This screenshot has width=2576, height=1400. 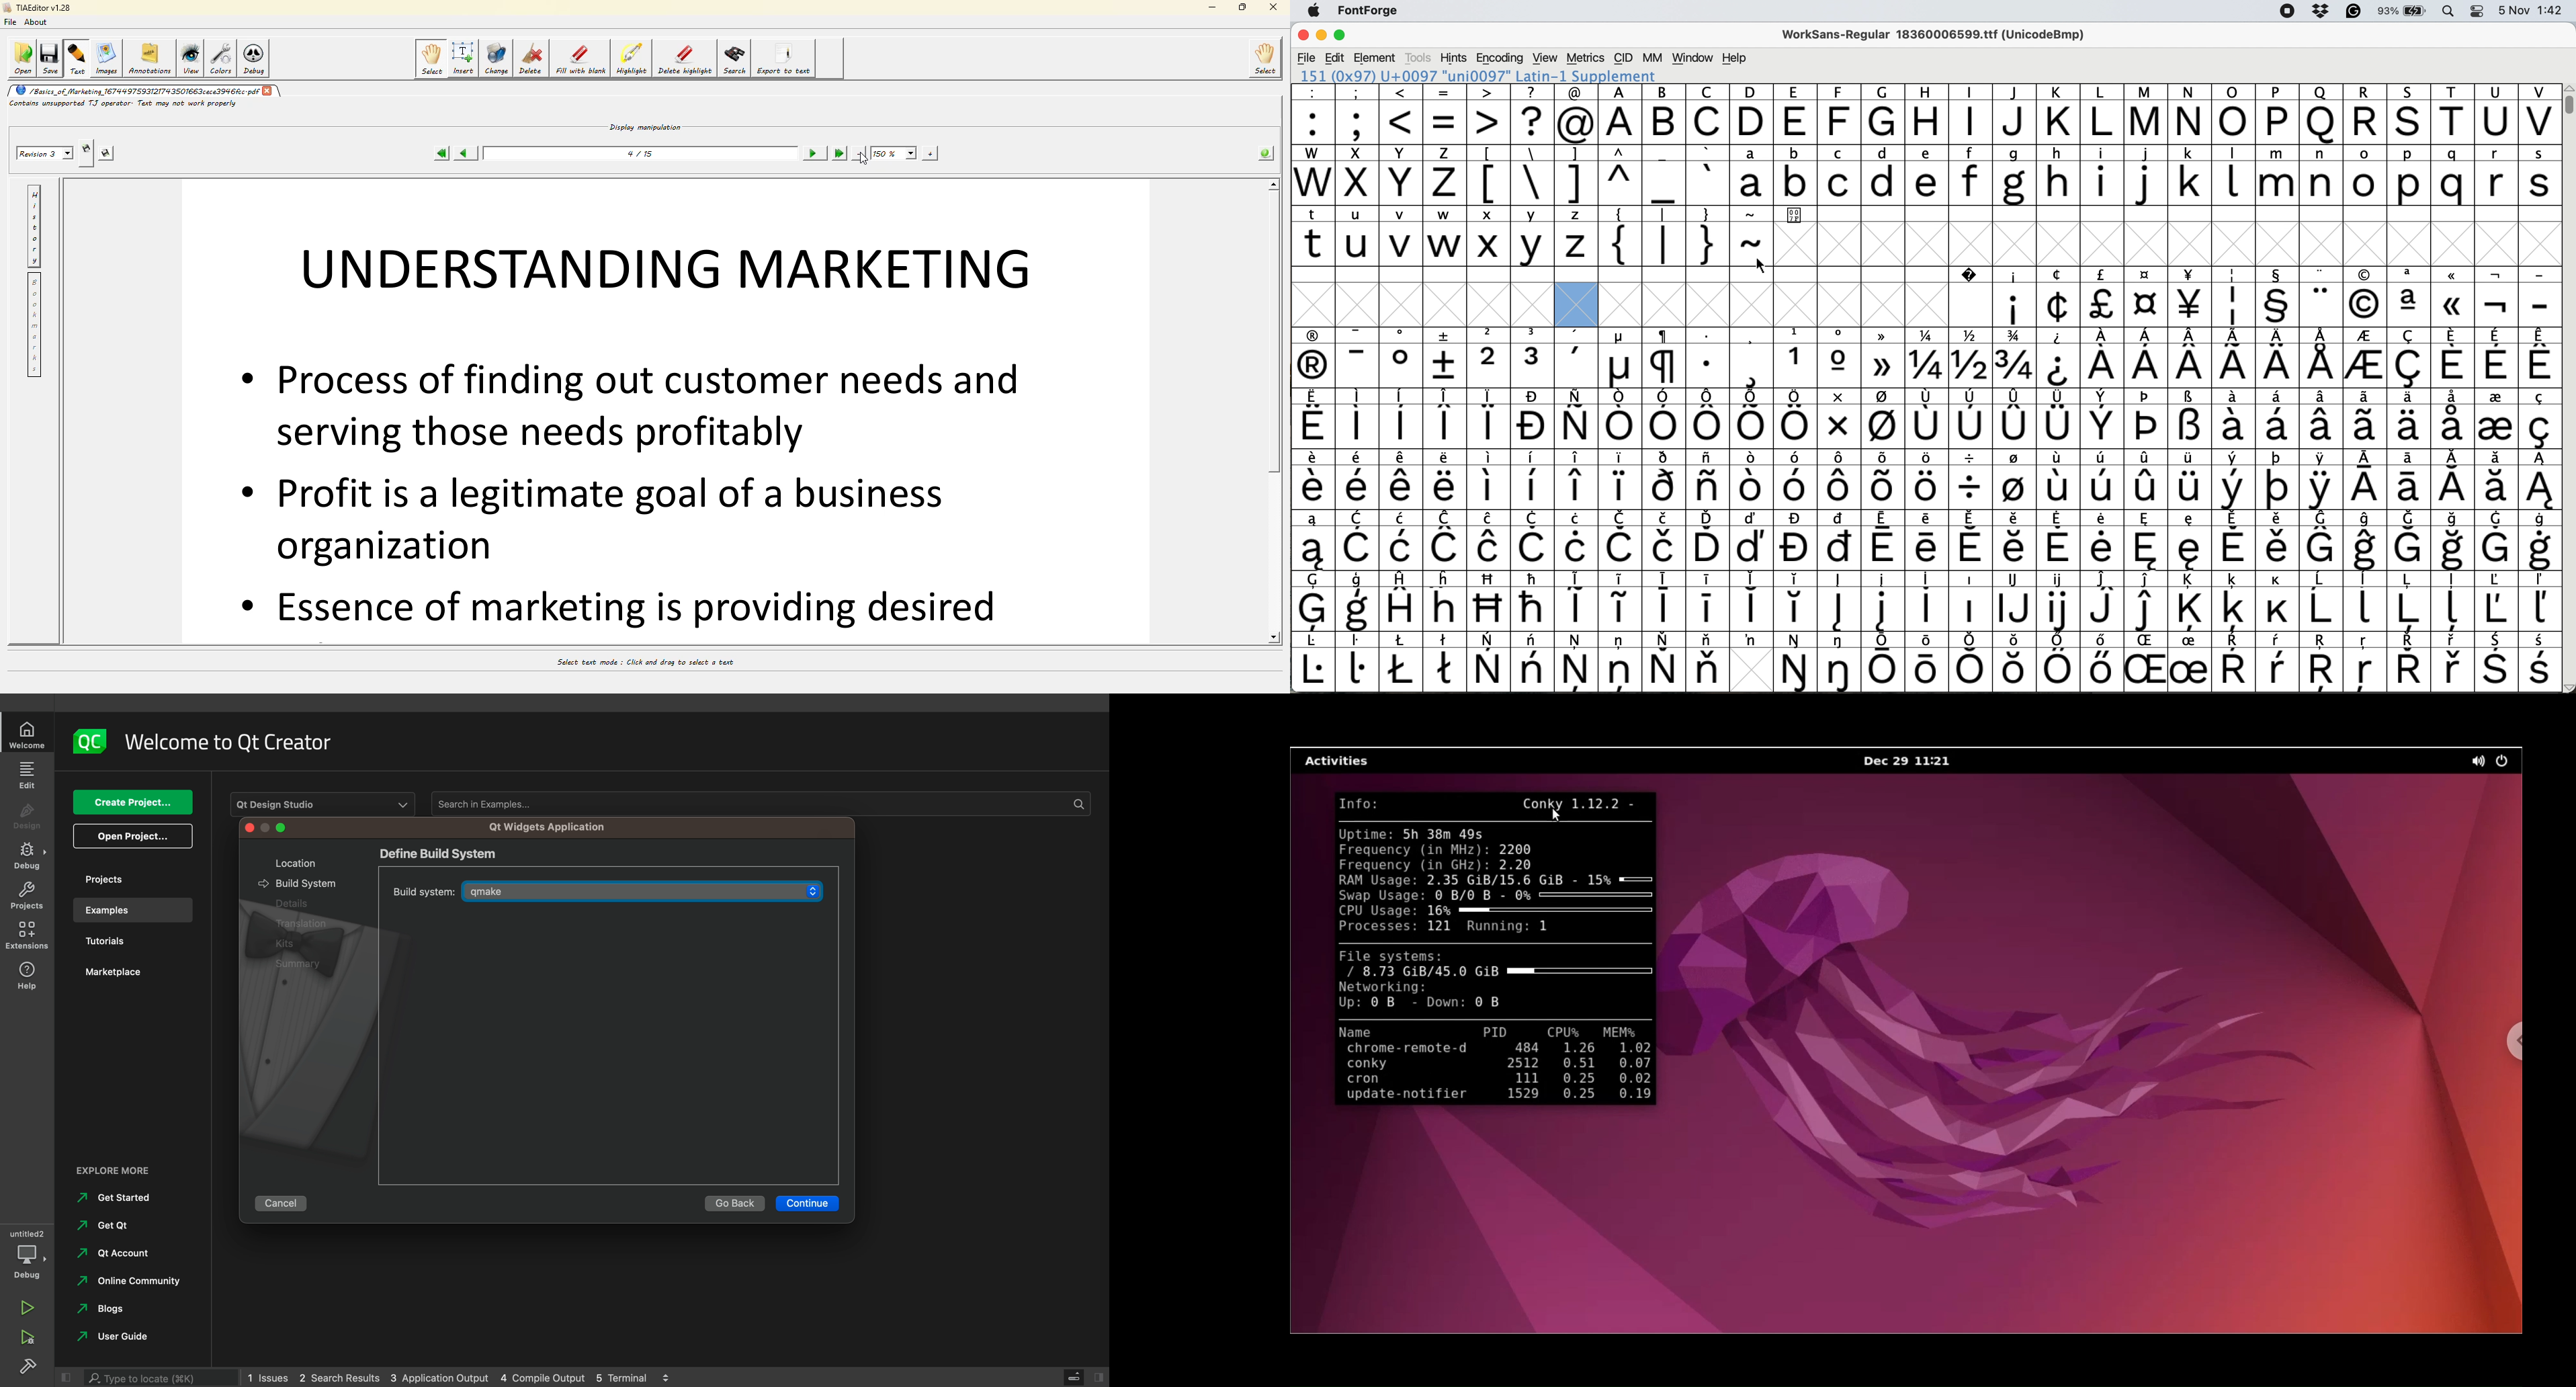 I want to click on symbol, so click(x=1577, y=661).